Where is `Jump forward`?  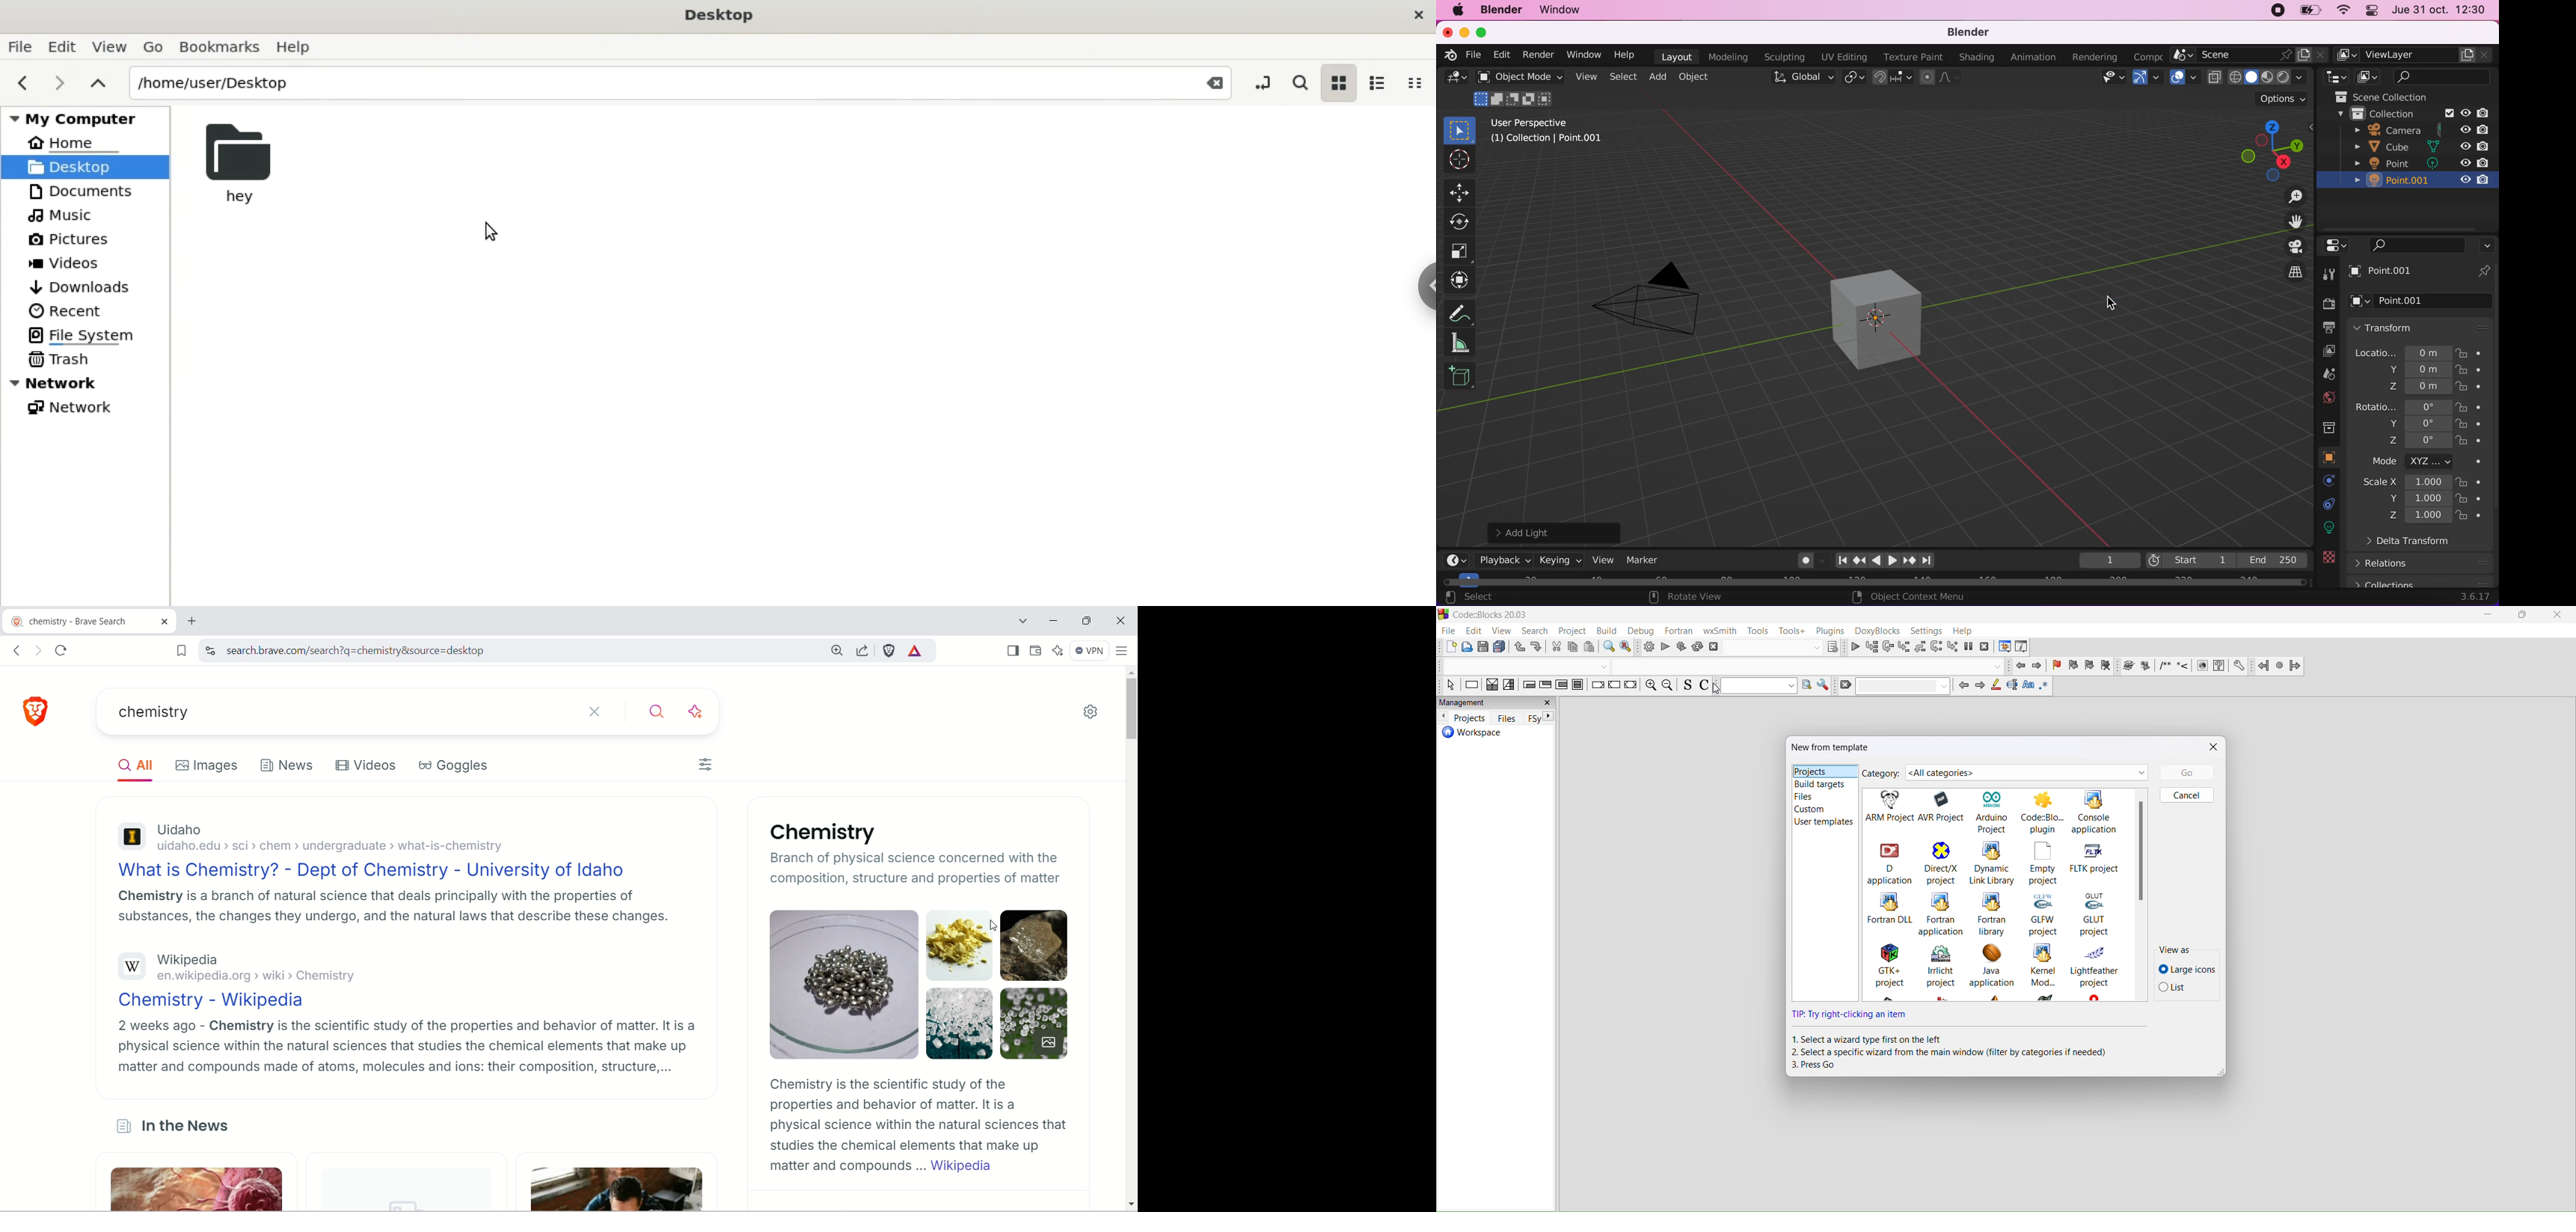
Jump forward is located at coordinates (2297, 666).